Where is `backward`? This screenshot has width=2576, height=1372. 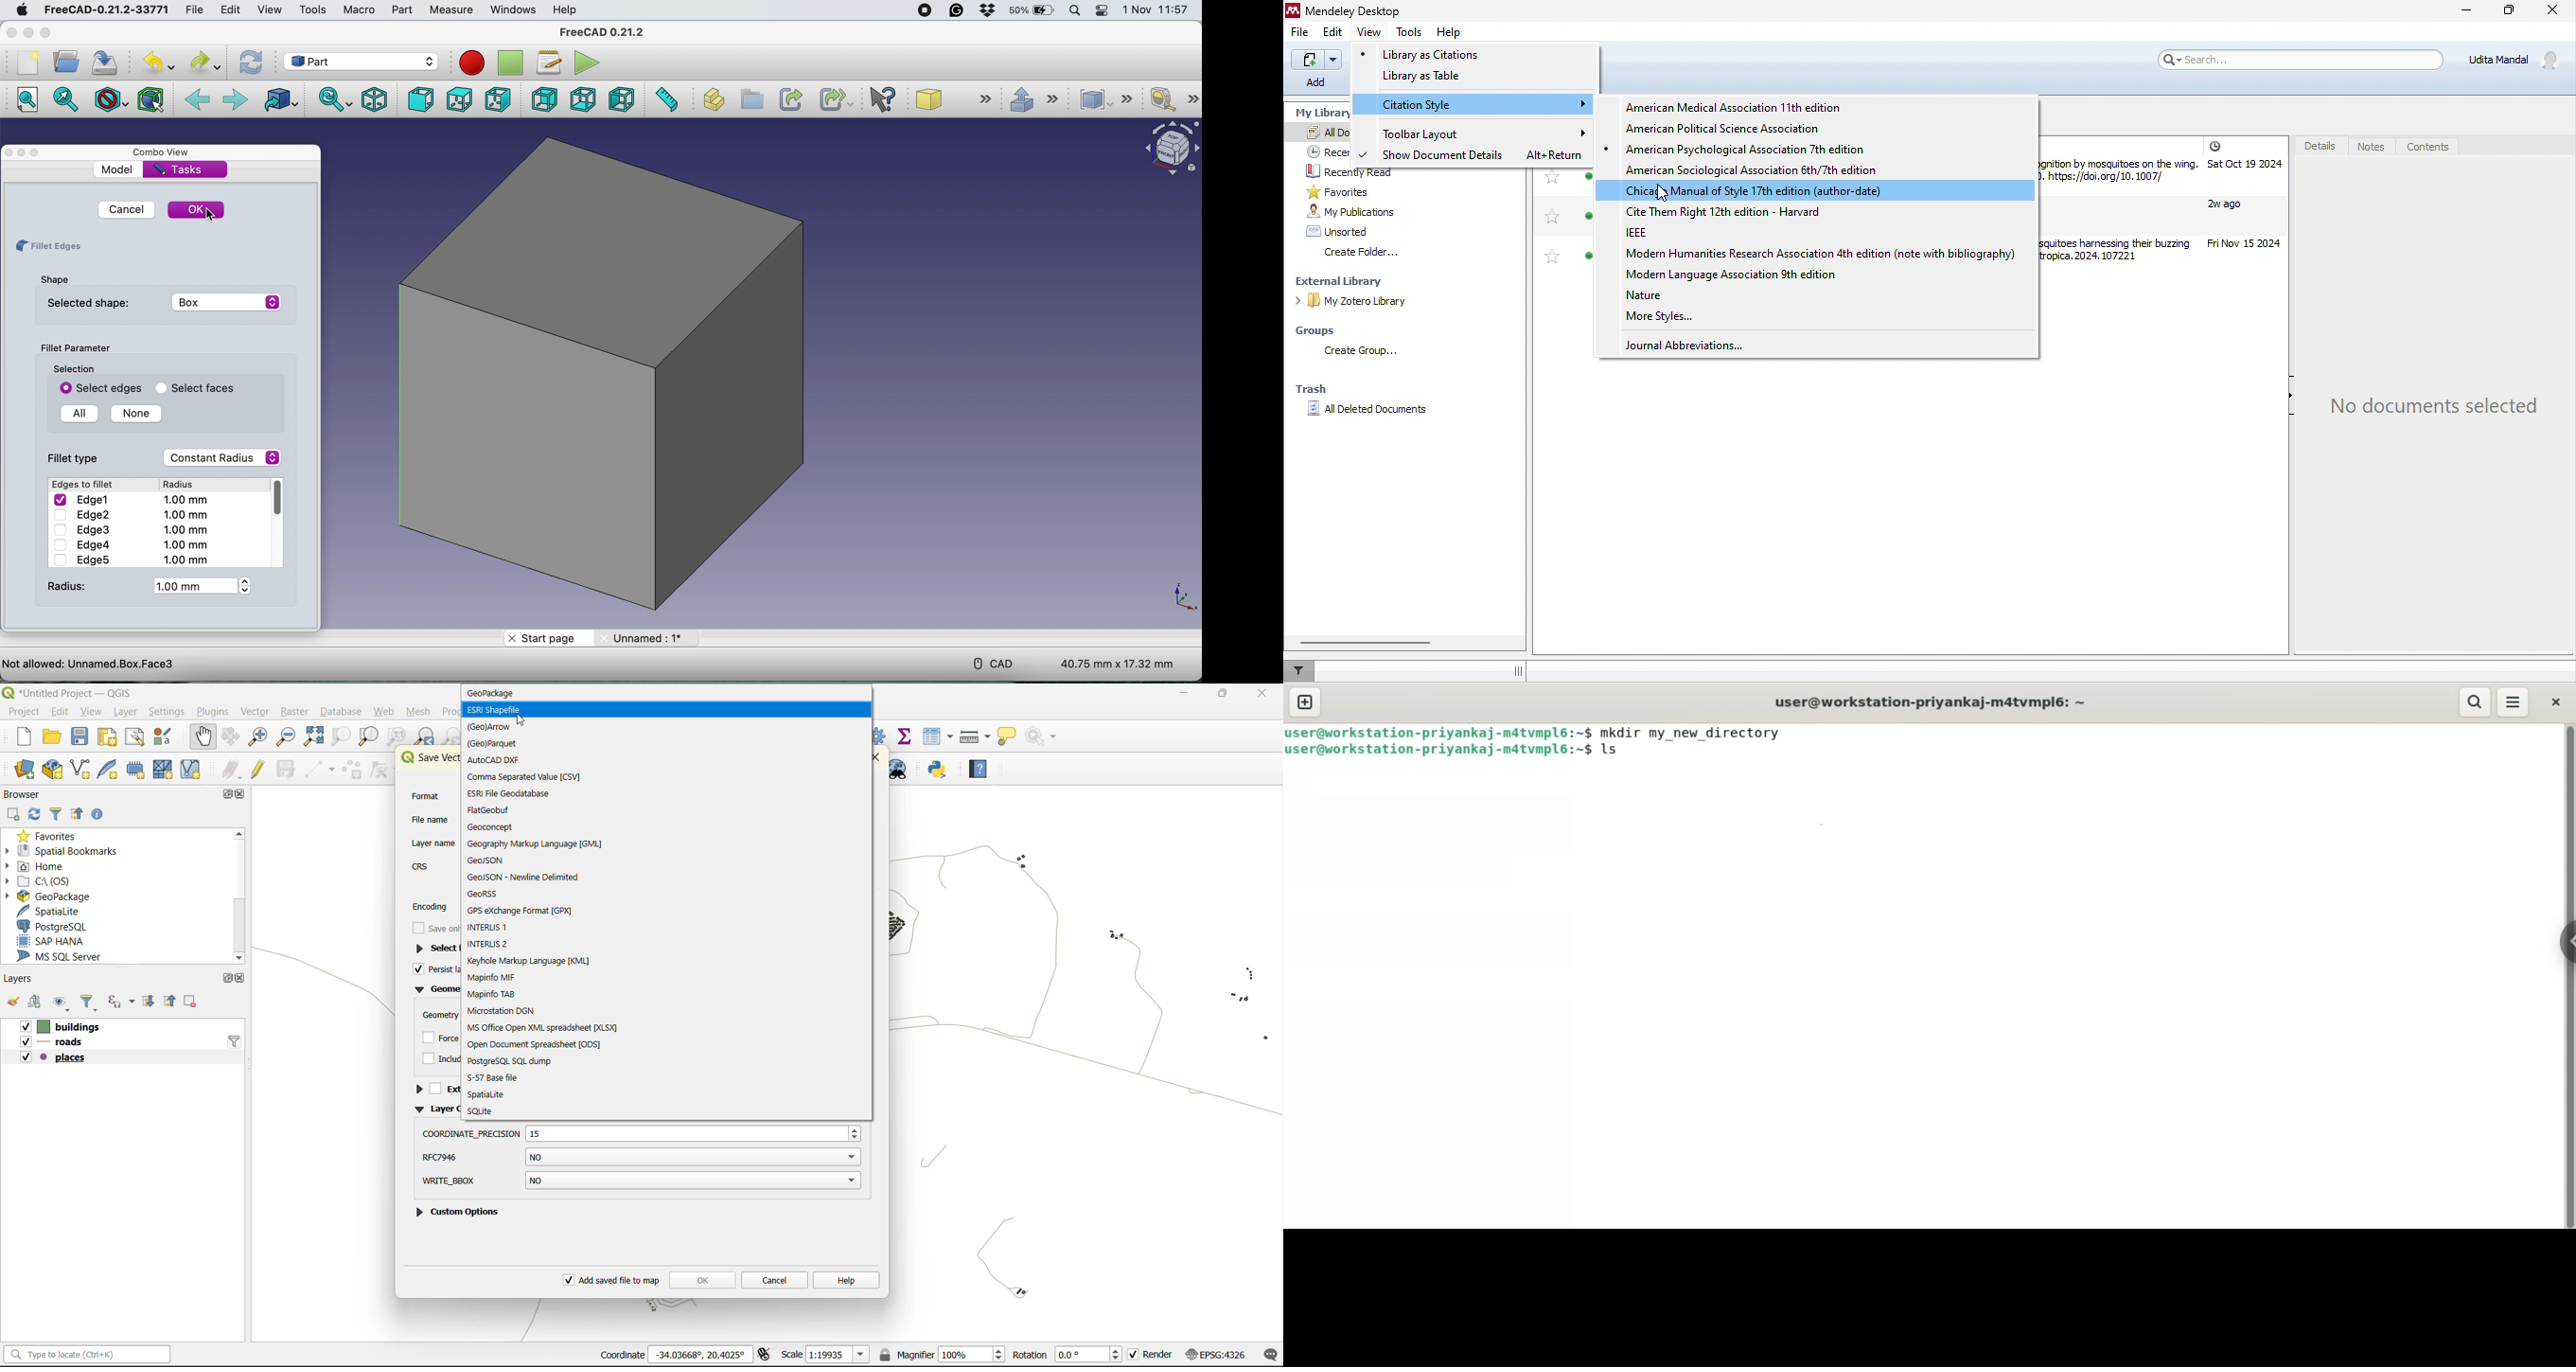 backward is located at coordinates (197, 101).